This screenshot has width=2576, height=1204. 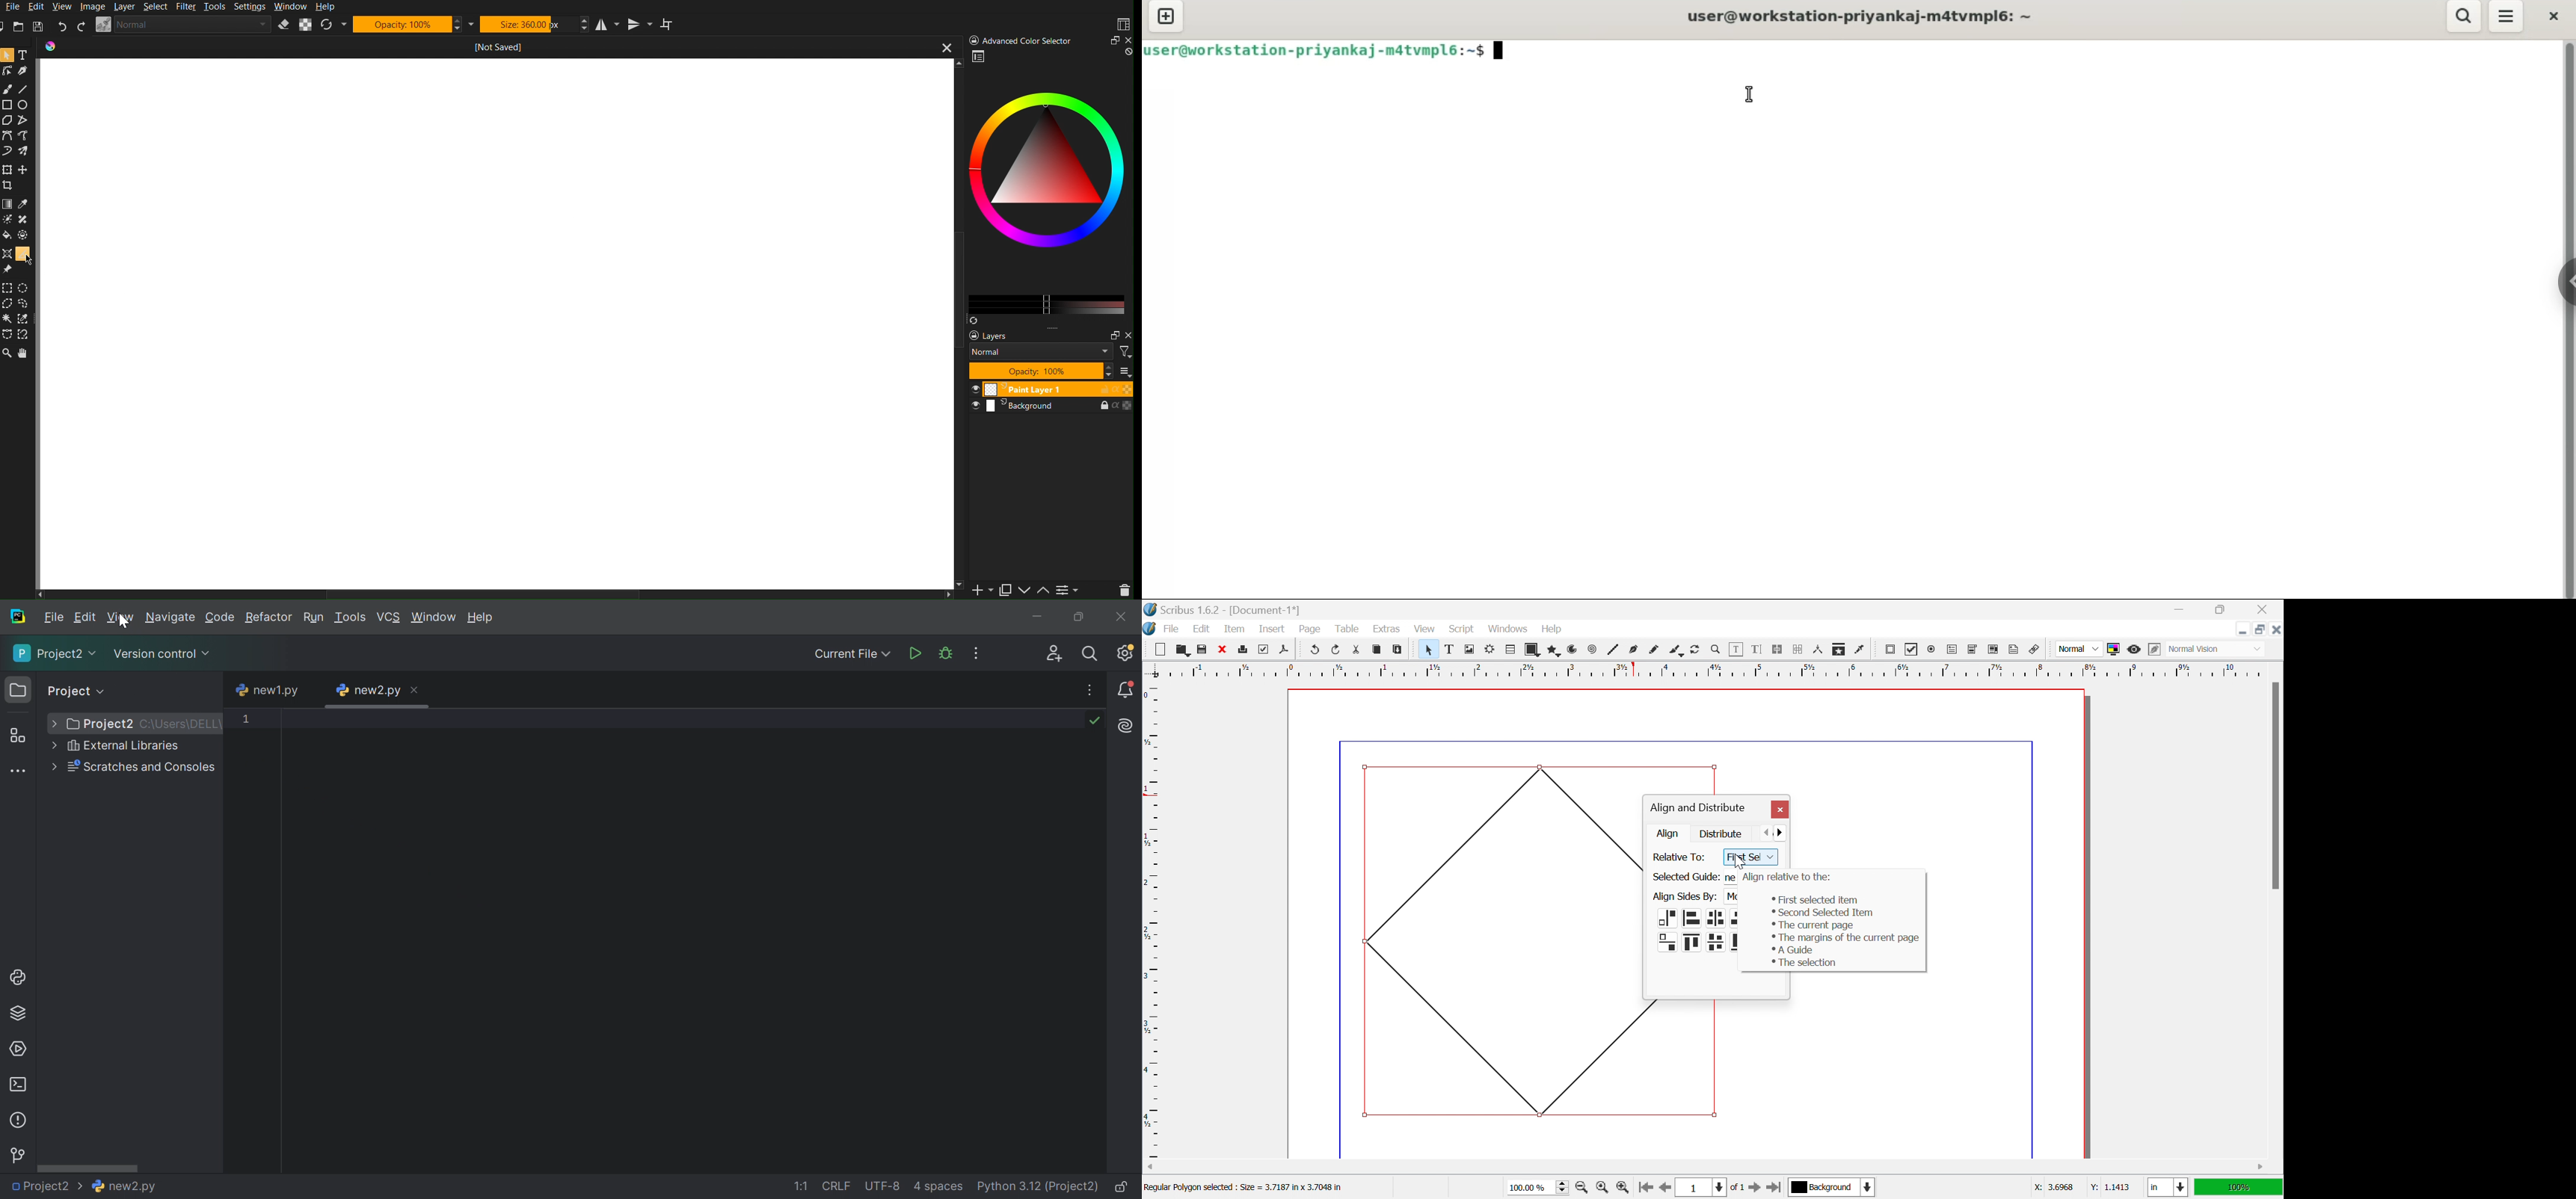 What do you see at coordinates (1451, 649) in the screenshot?
I see `Text frame` at bounding box center [1451, 649].